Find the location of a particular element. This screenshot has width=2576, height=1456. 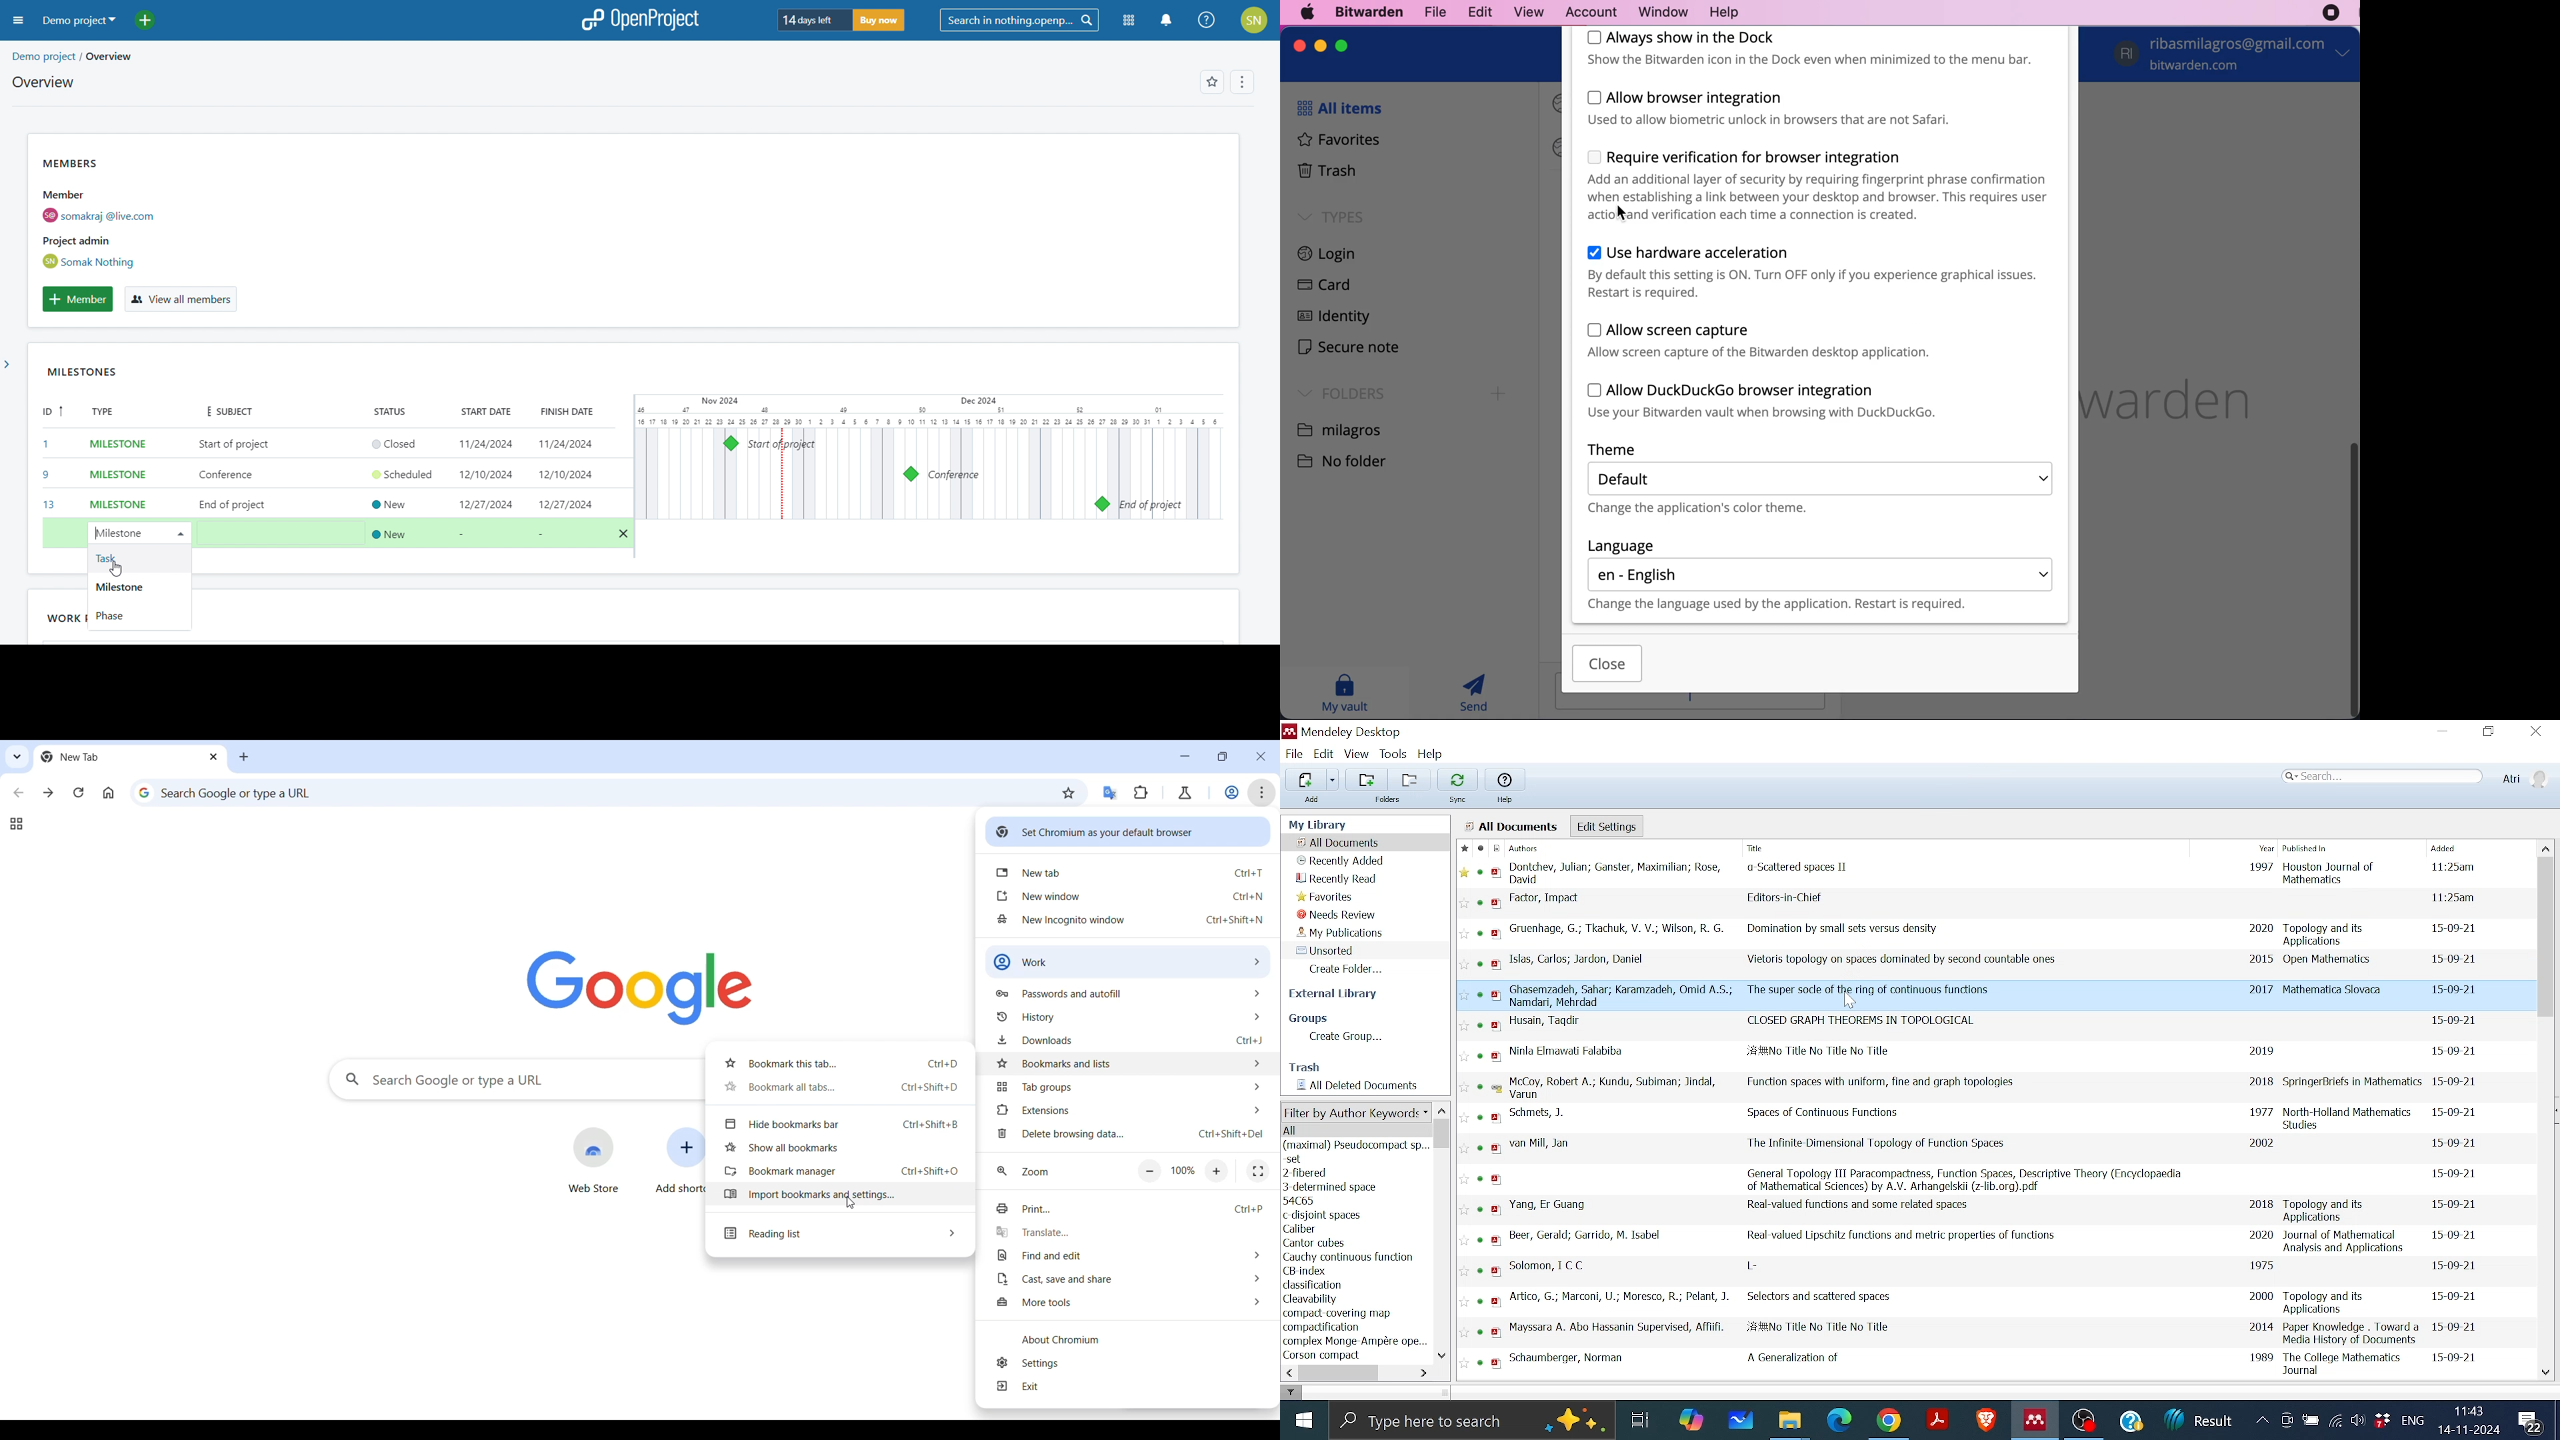

Bookmark all tabs... is located at coordinates (838, 1087).